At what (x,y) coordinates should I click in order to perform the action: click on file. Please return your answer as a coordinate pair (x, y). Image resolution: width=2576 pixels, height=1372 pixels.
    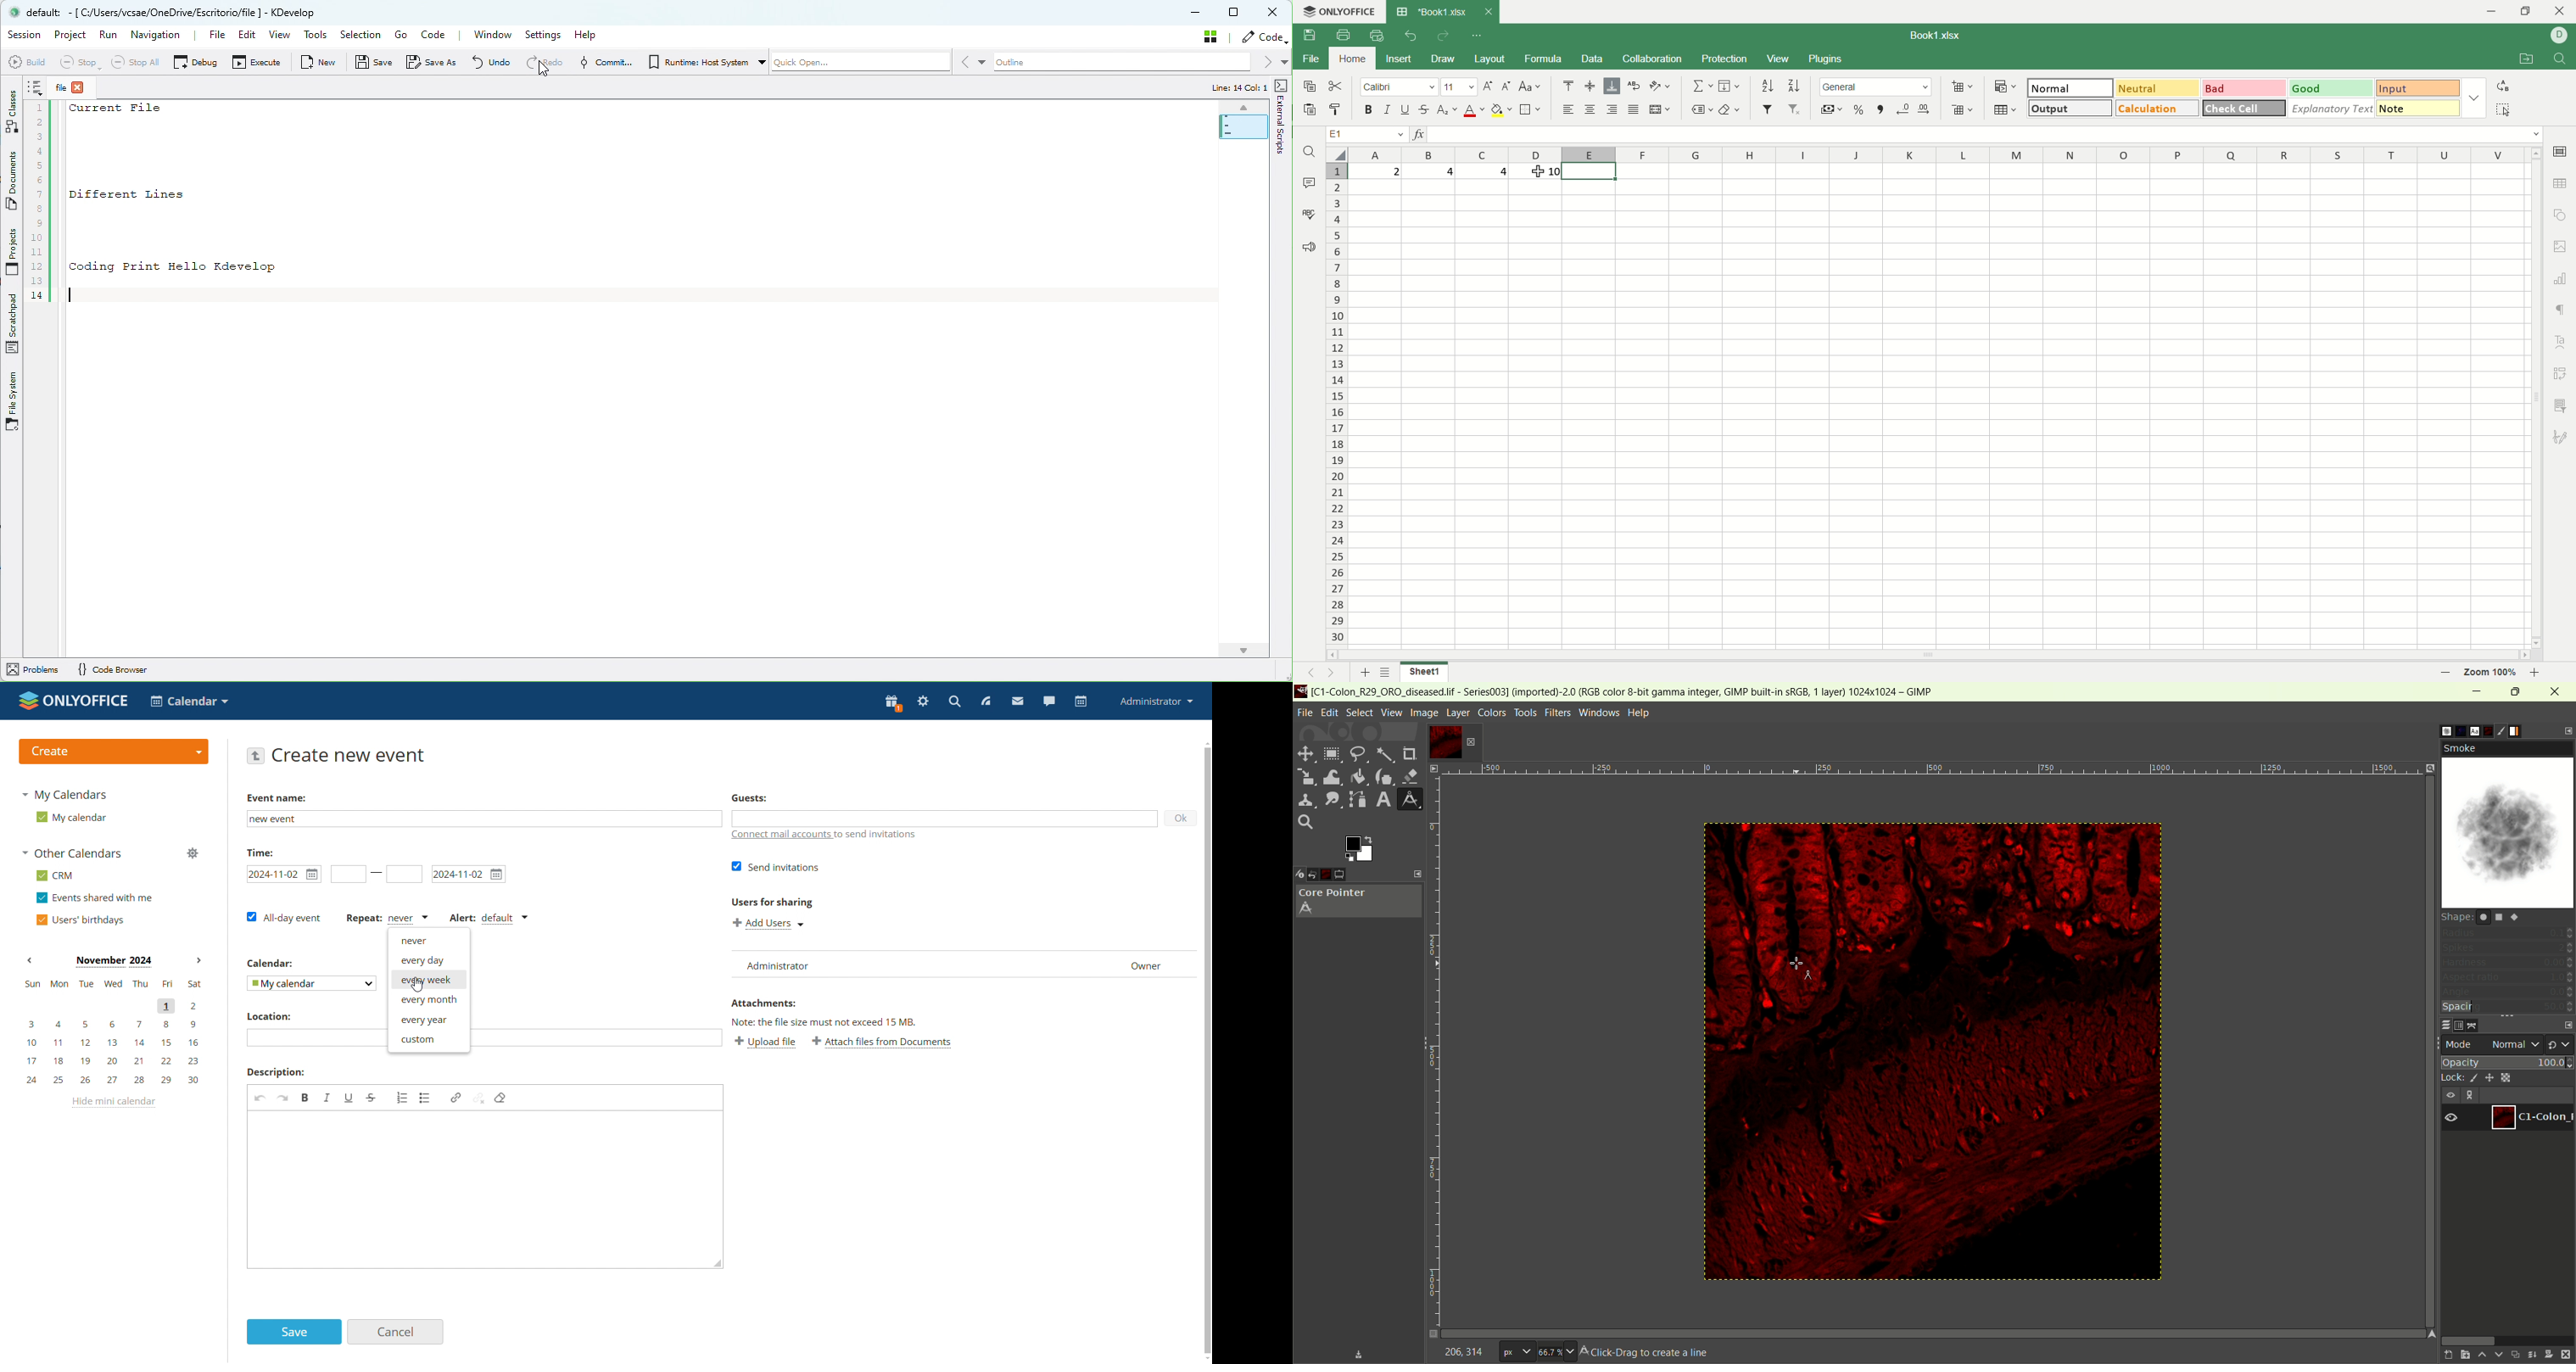
    Looking at the image, I should click on (1305, 713).